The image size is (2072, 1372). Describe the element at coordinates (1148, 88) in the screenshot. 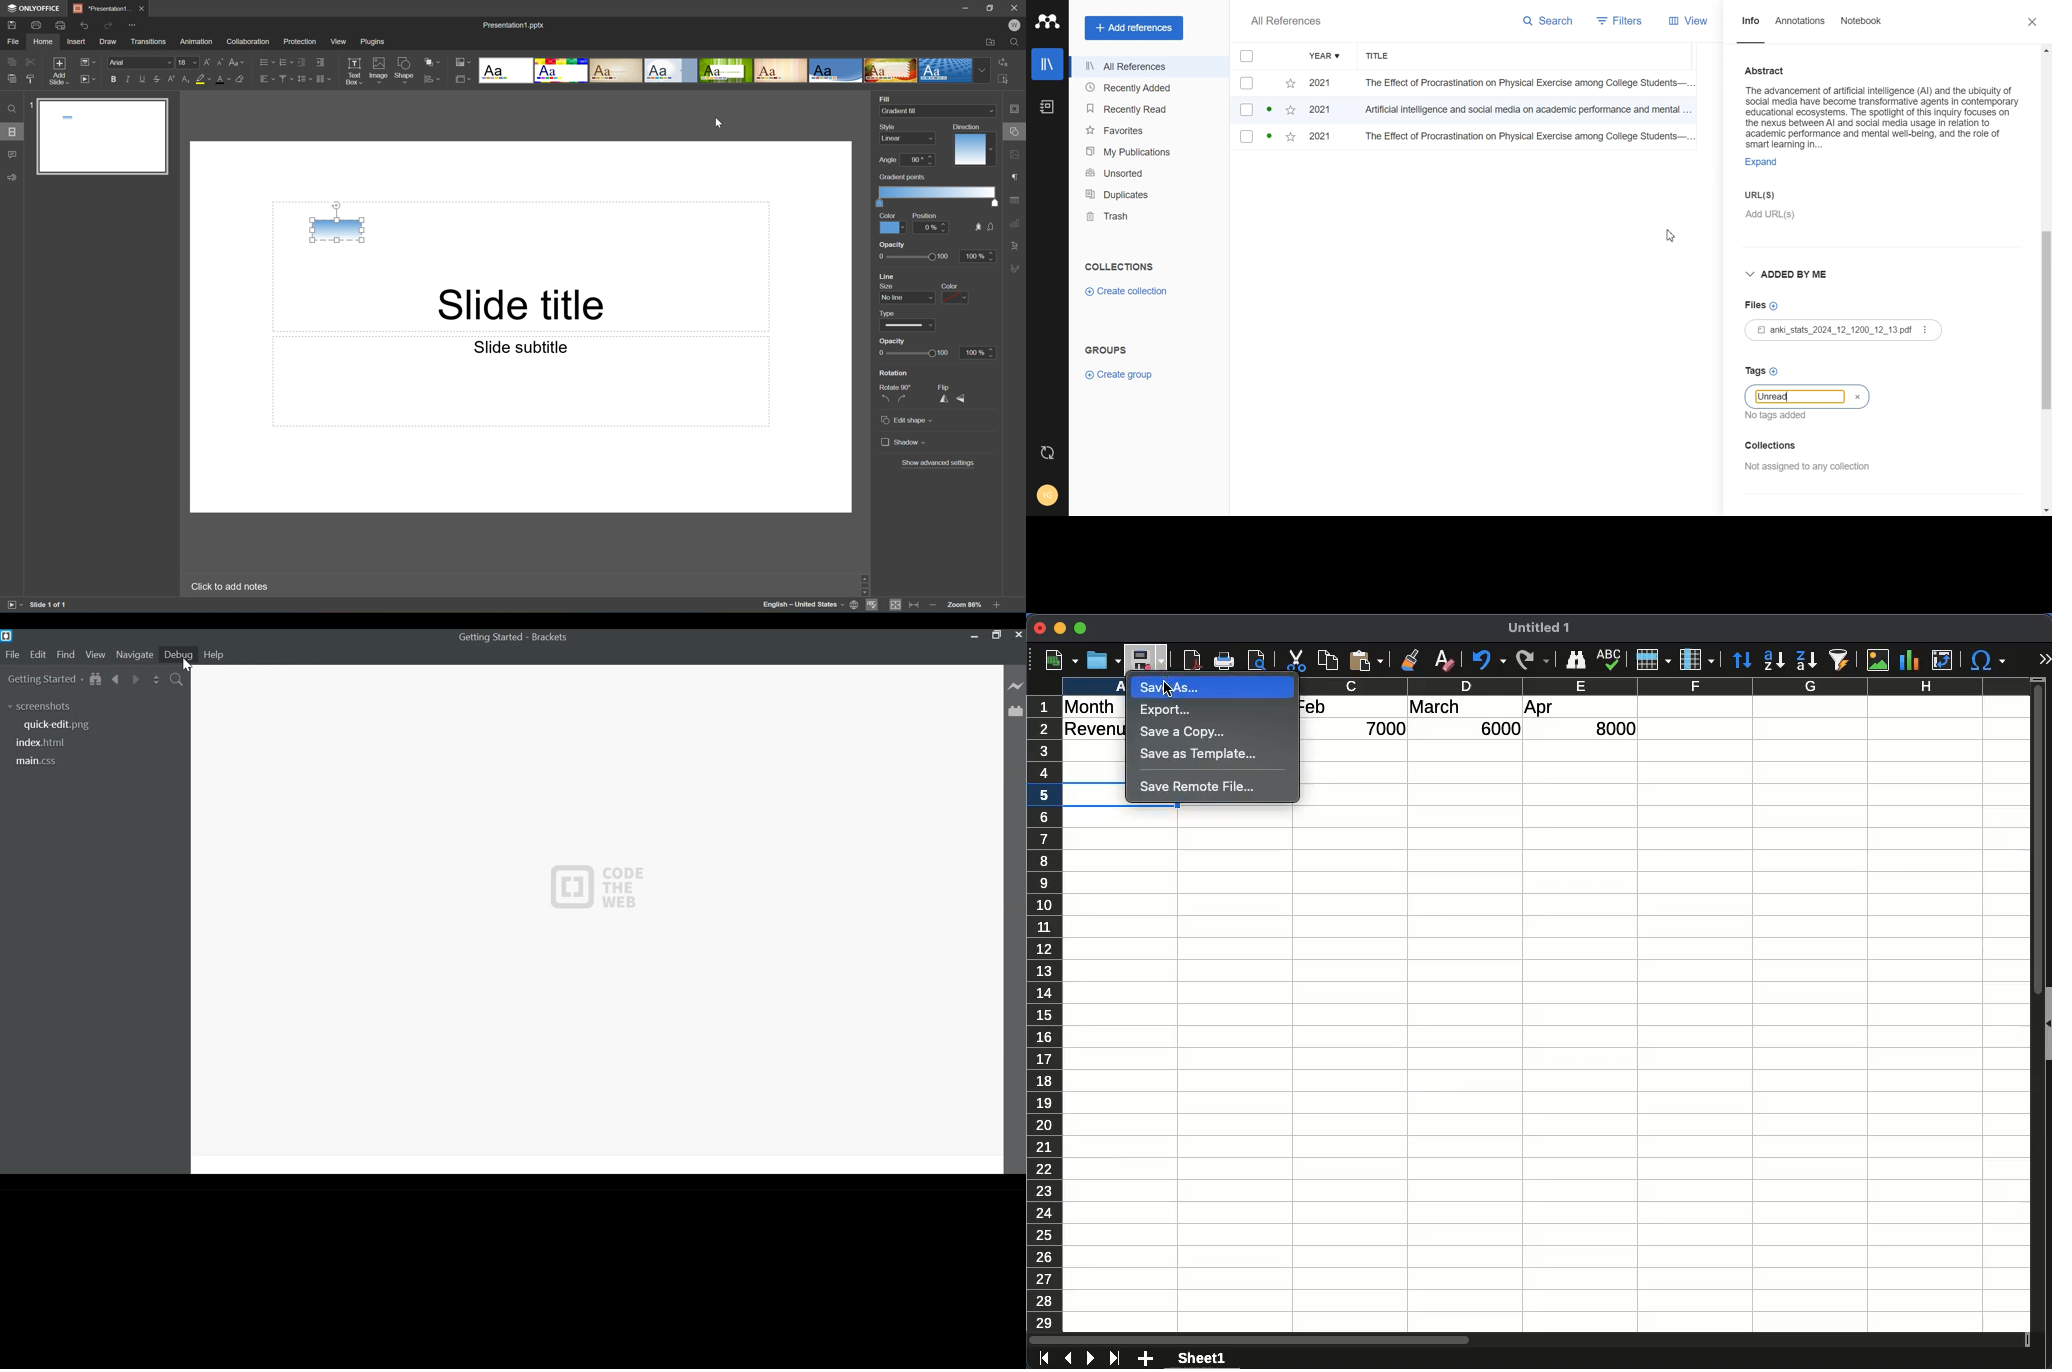

I see `Recently added` at that location.